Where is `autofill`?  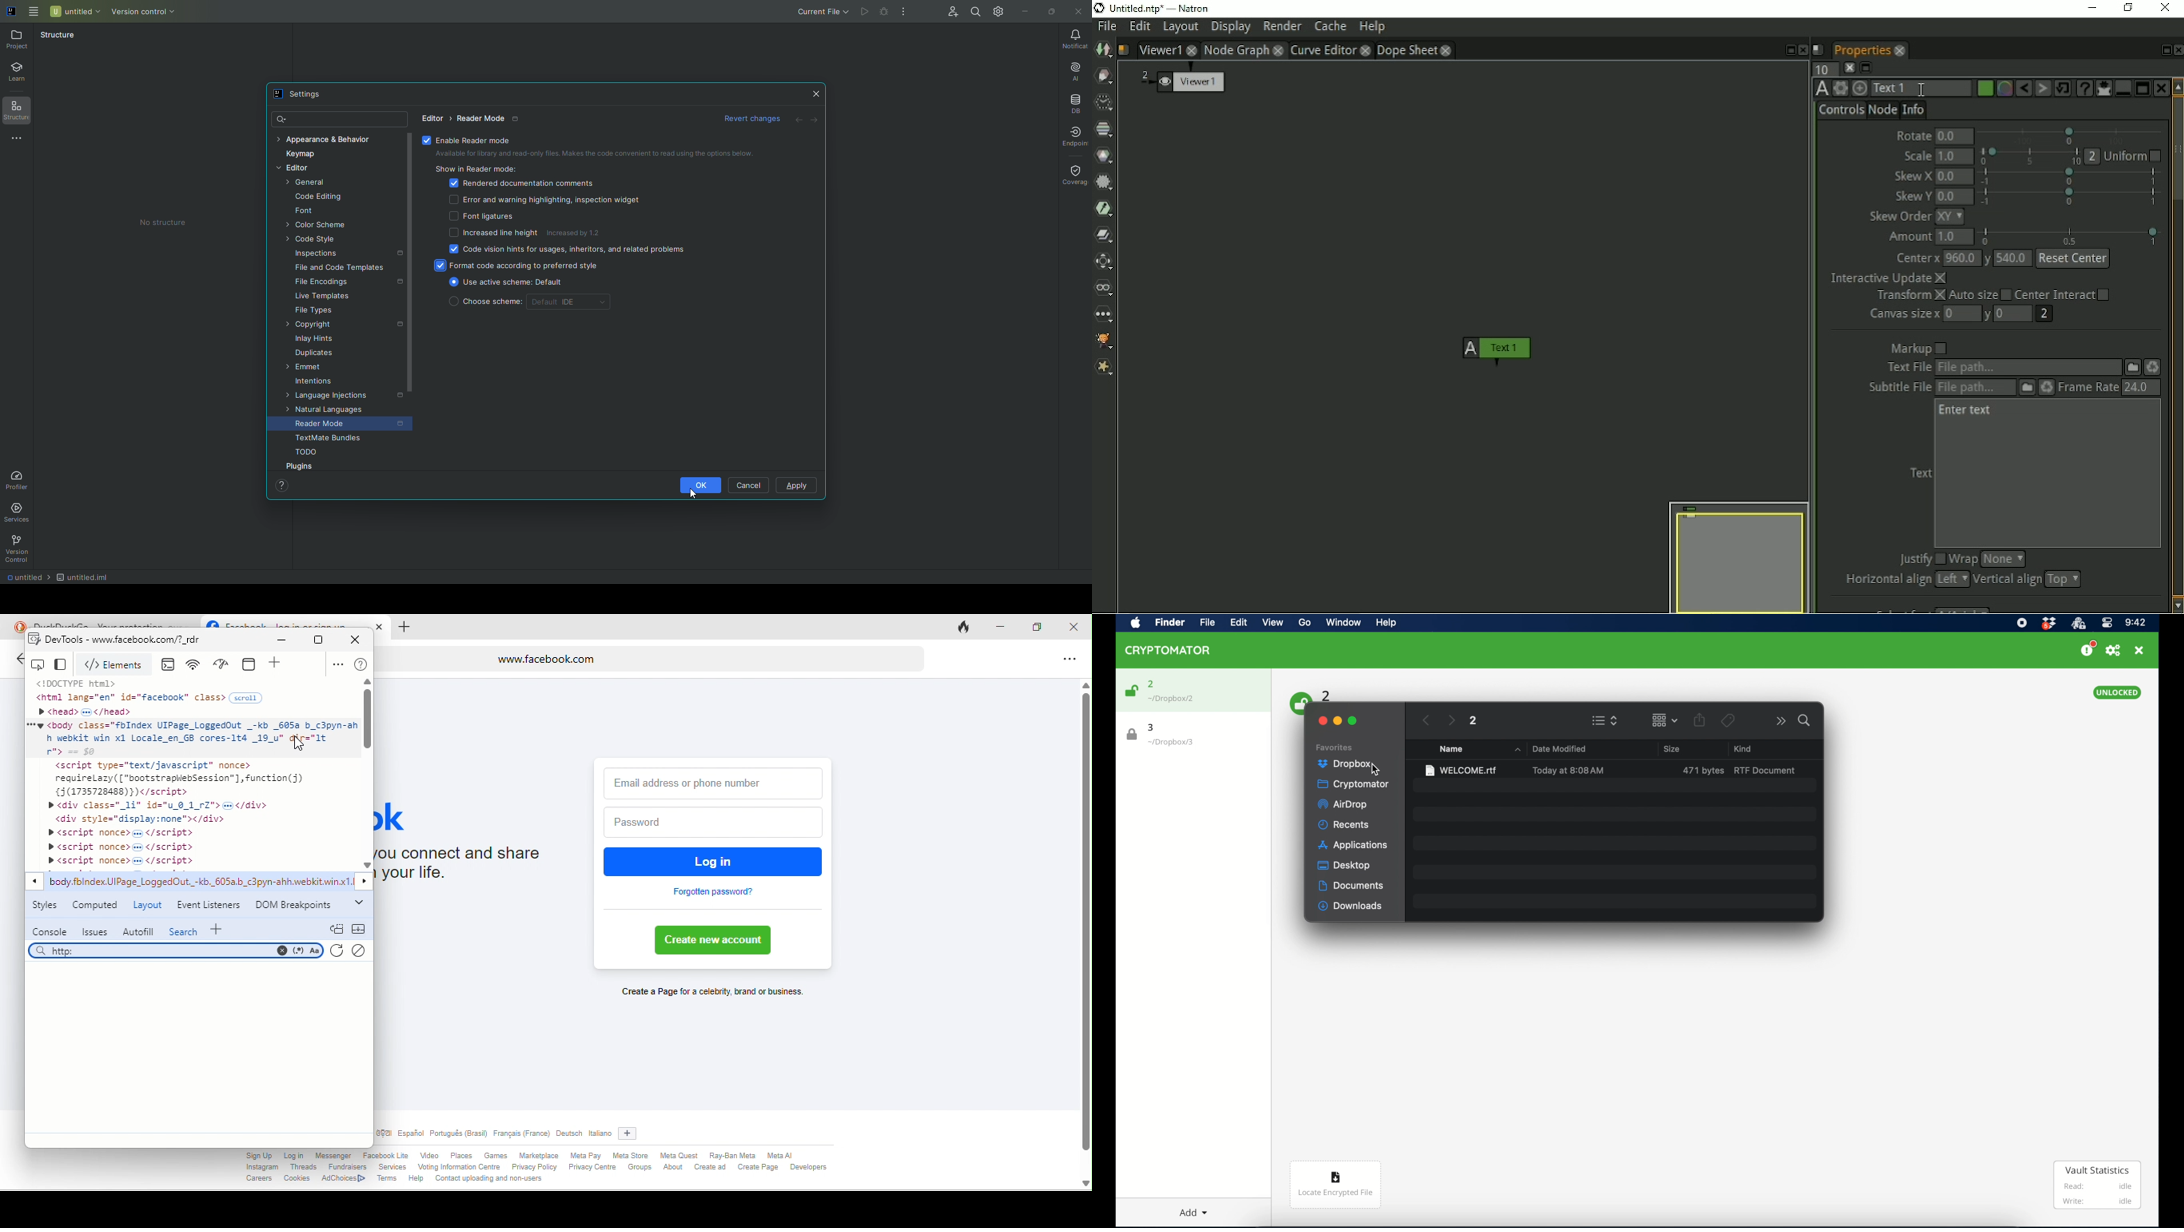
autofill is located at coordinates (137, 931).